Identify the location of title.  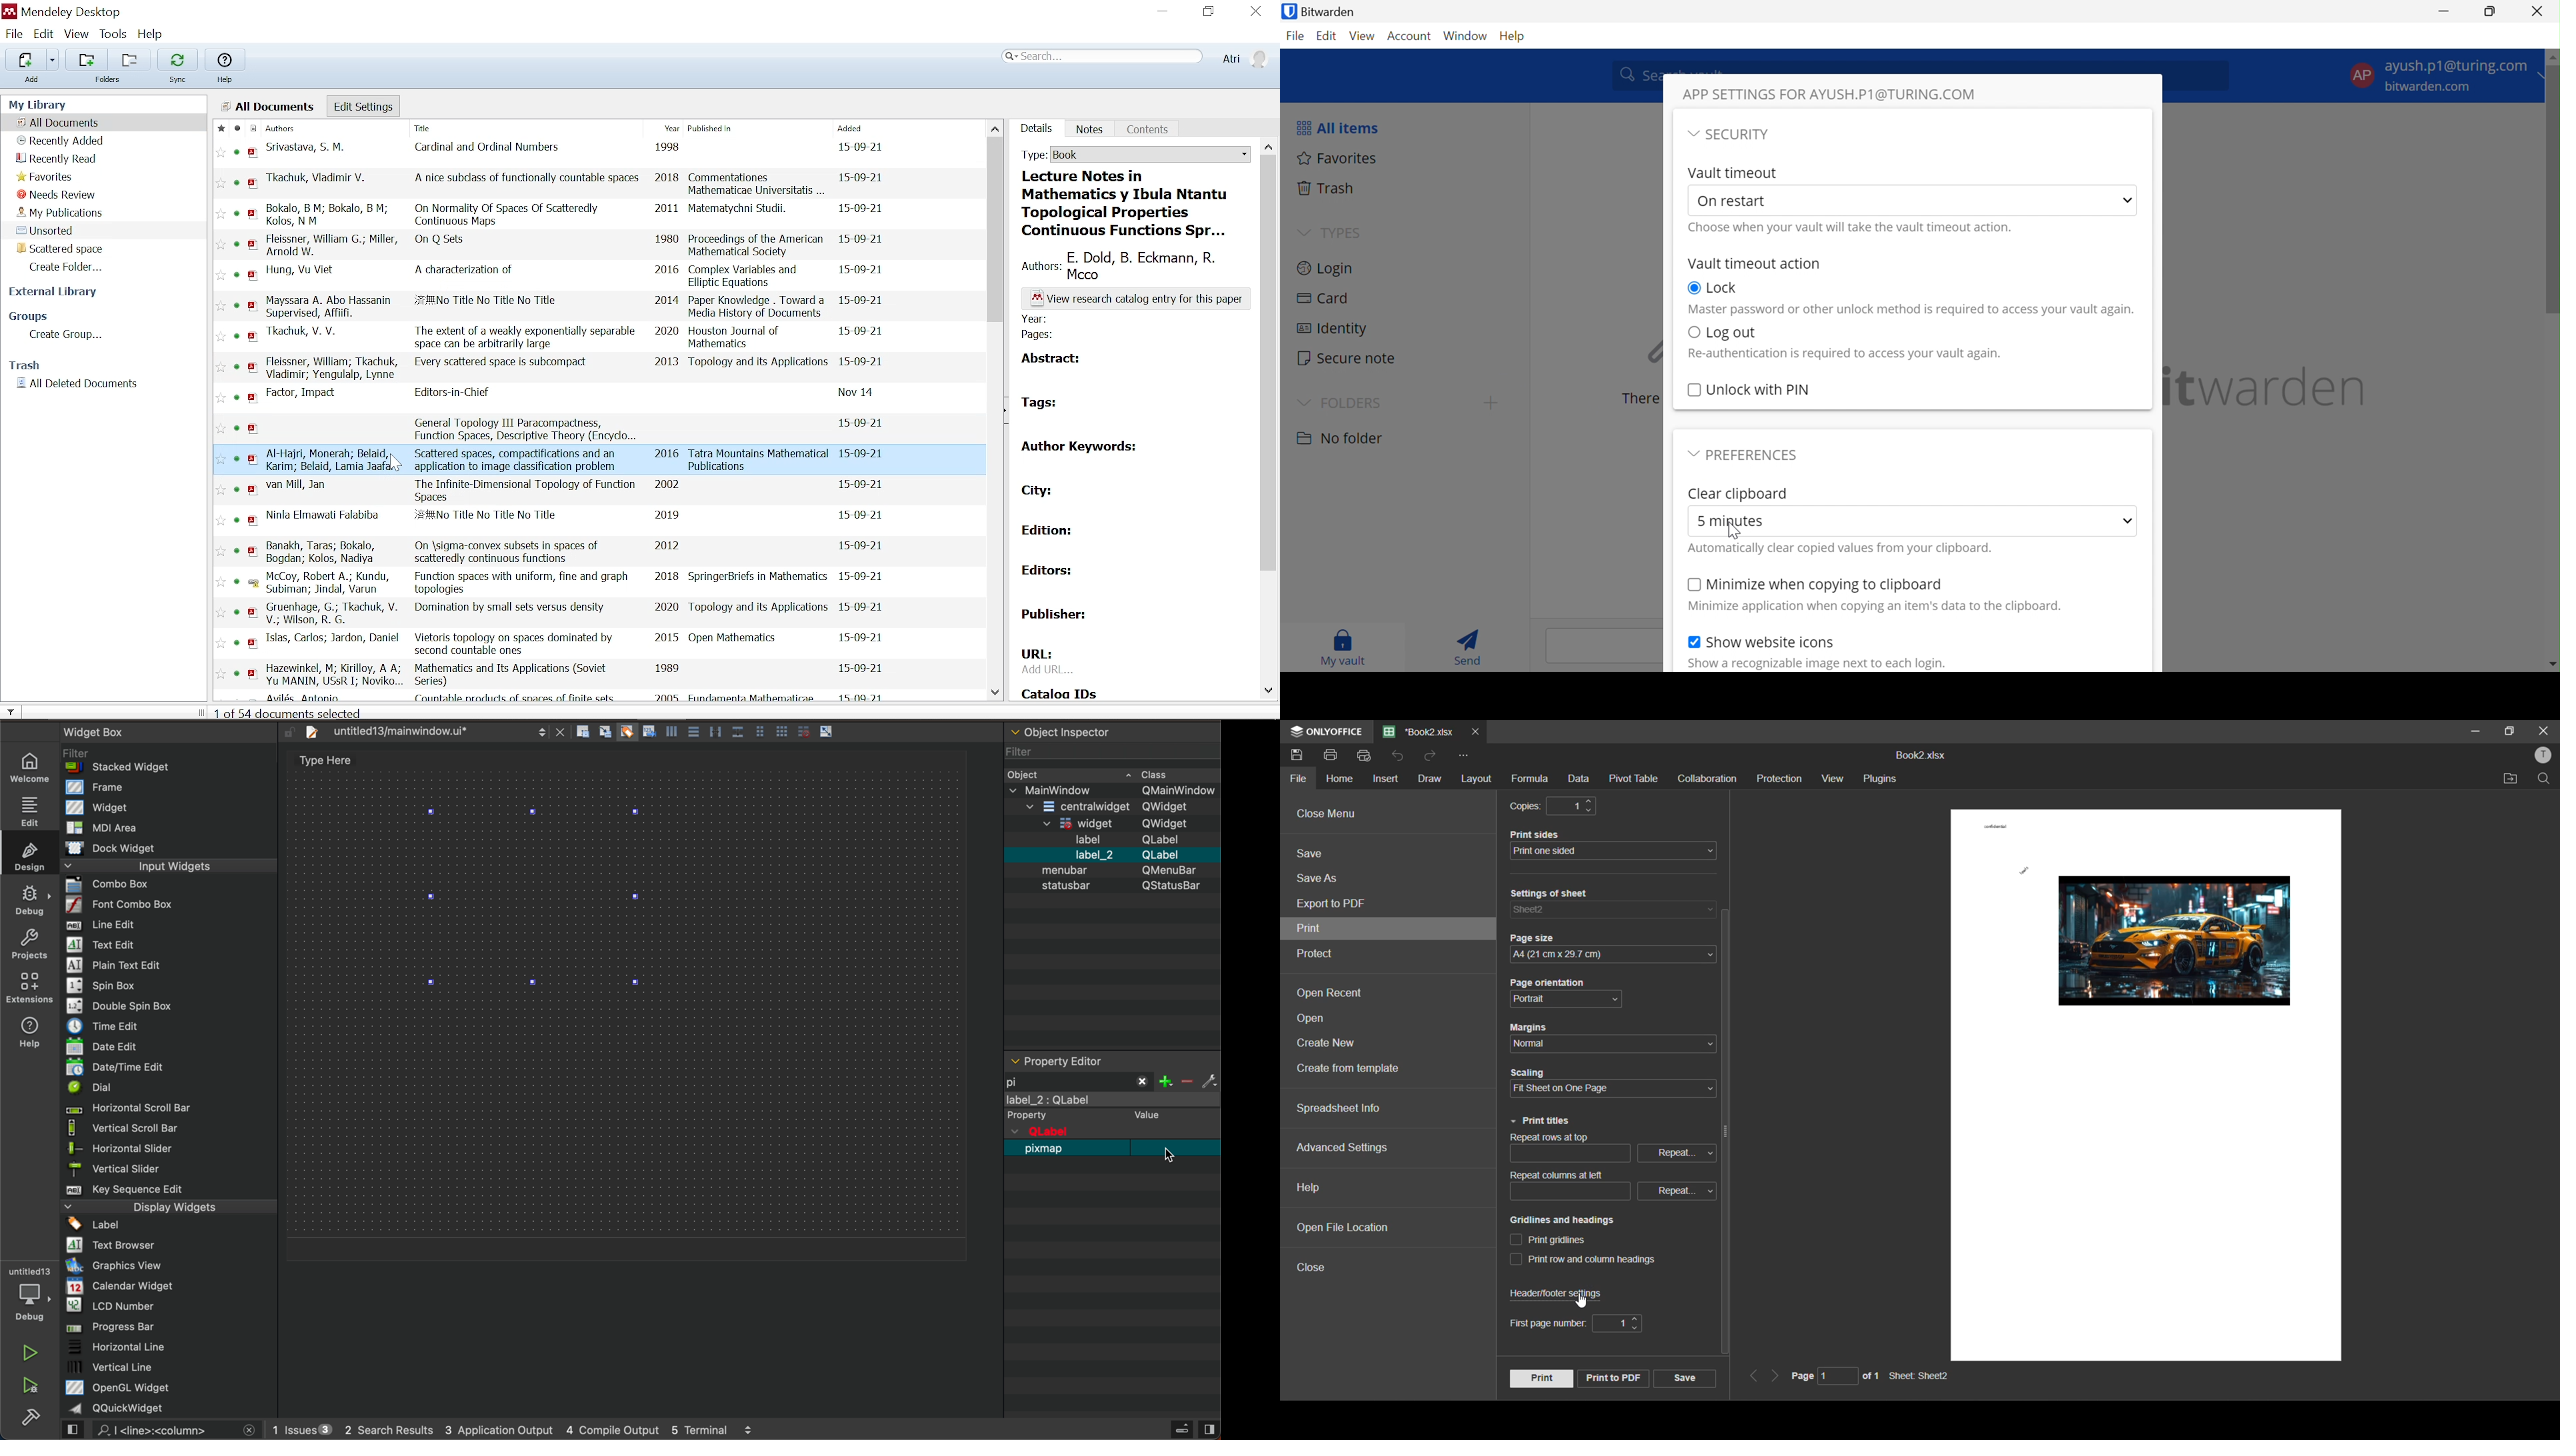
(504, 363).